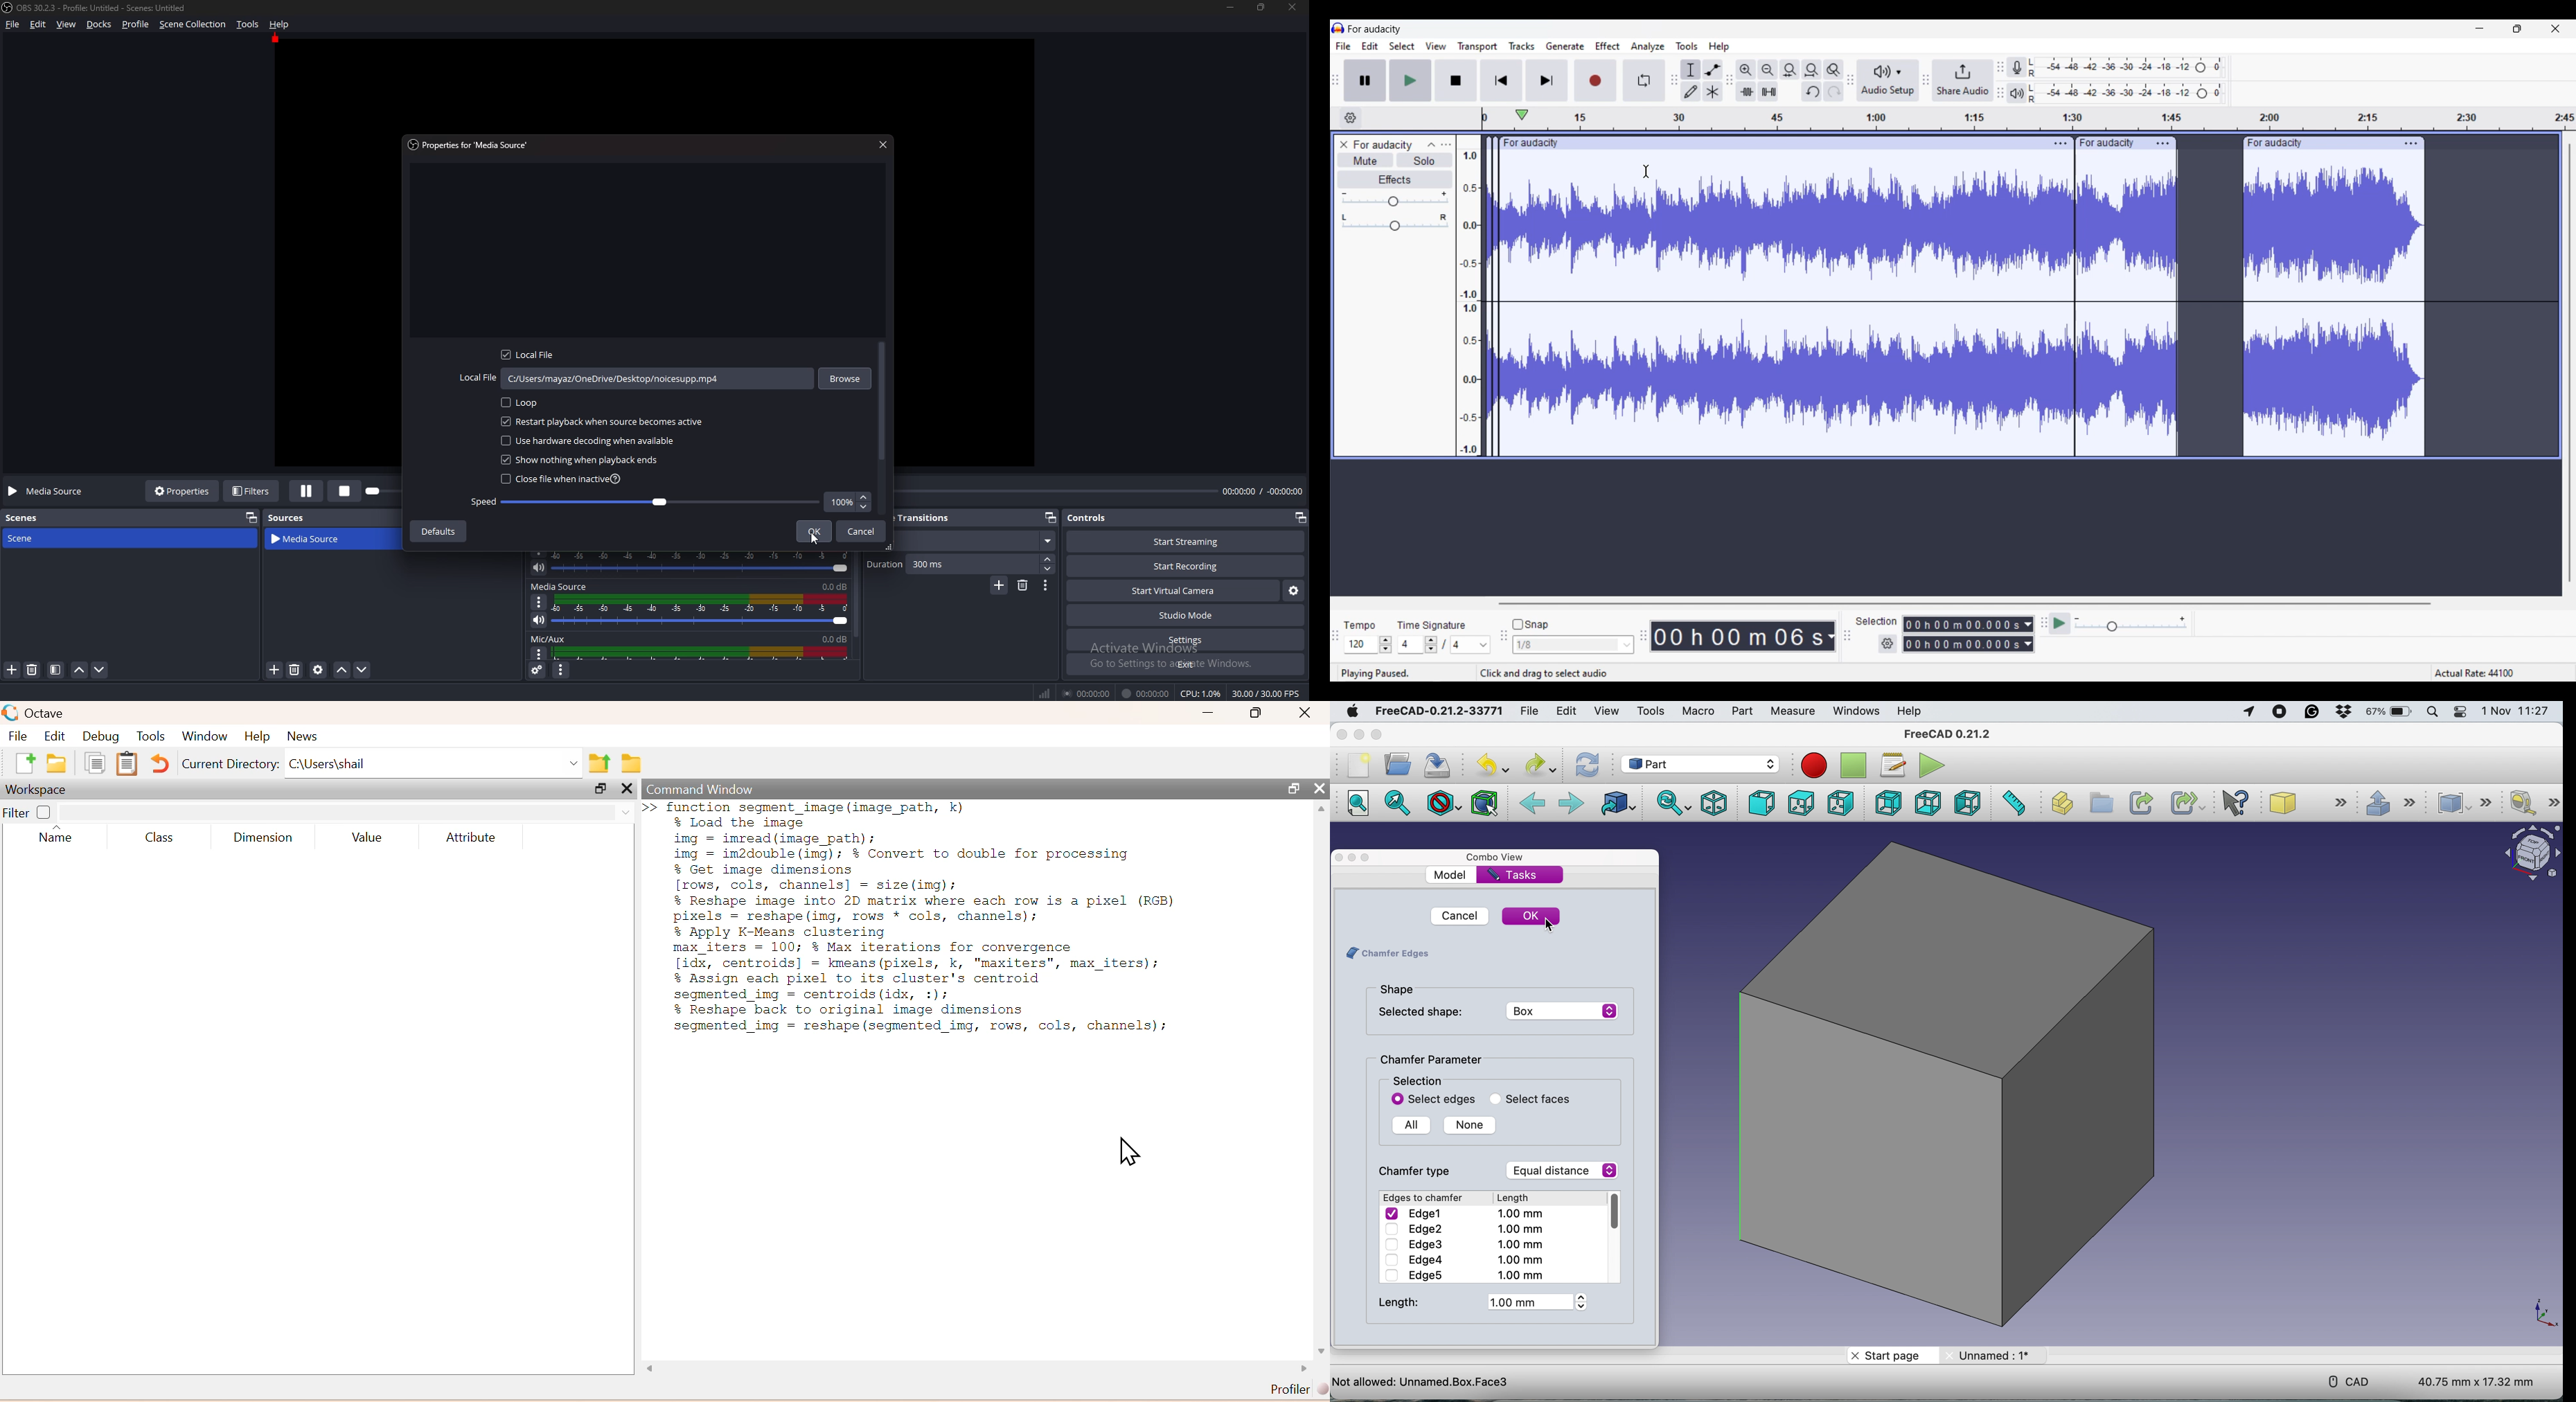 Image resolution: width=2576 pixels, height=1428 pixels. I want to click on  Exit, so click(1186, 664).